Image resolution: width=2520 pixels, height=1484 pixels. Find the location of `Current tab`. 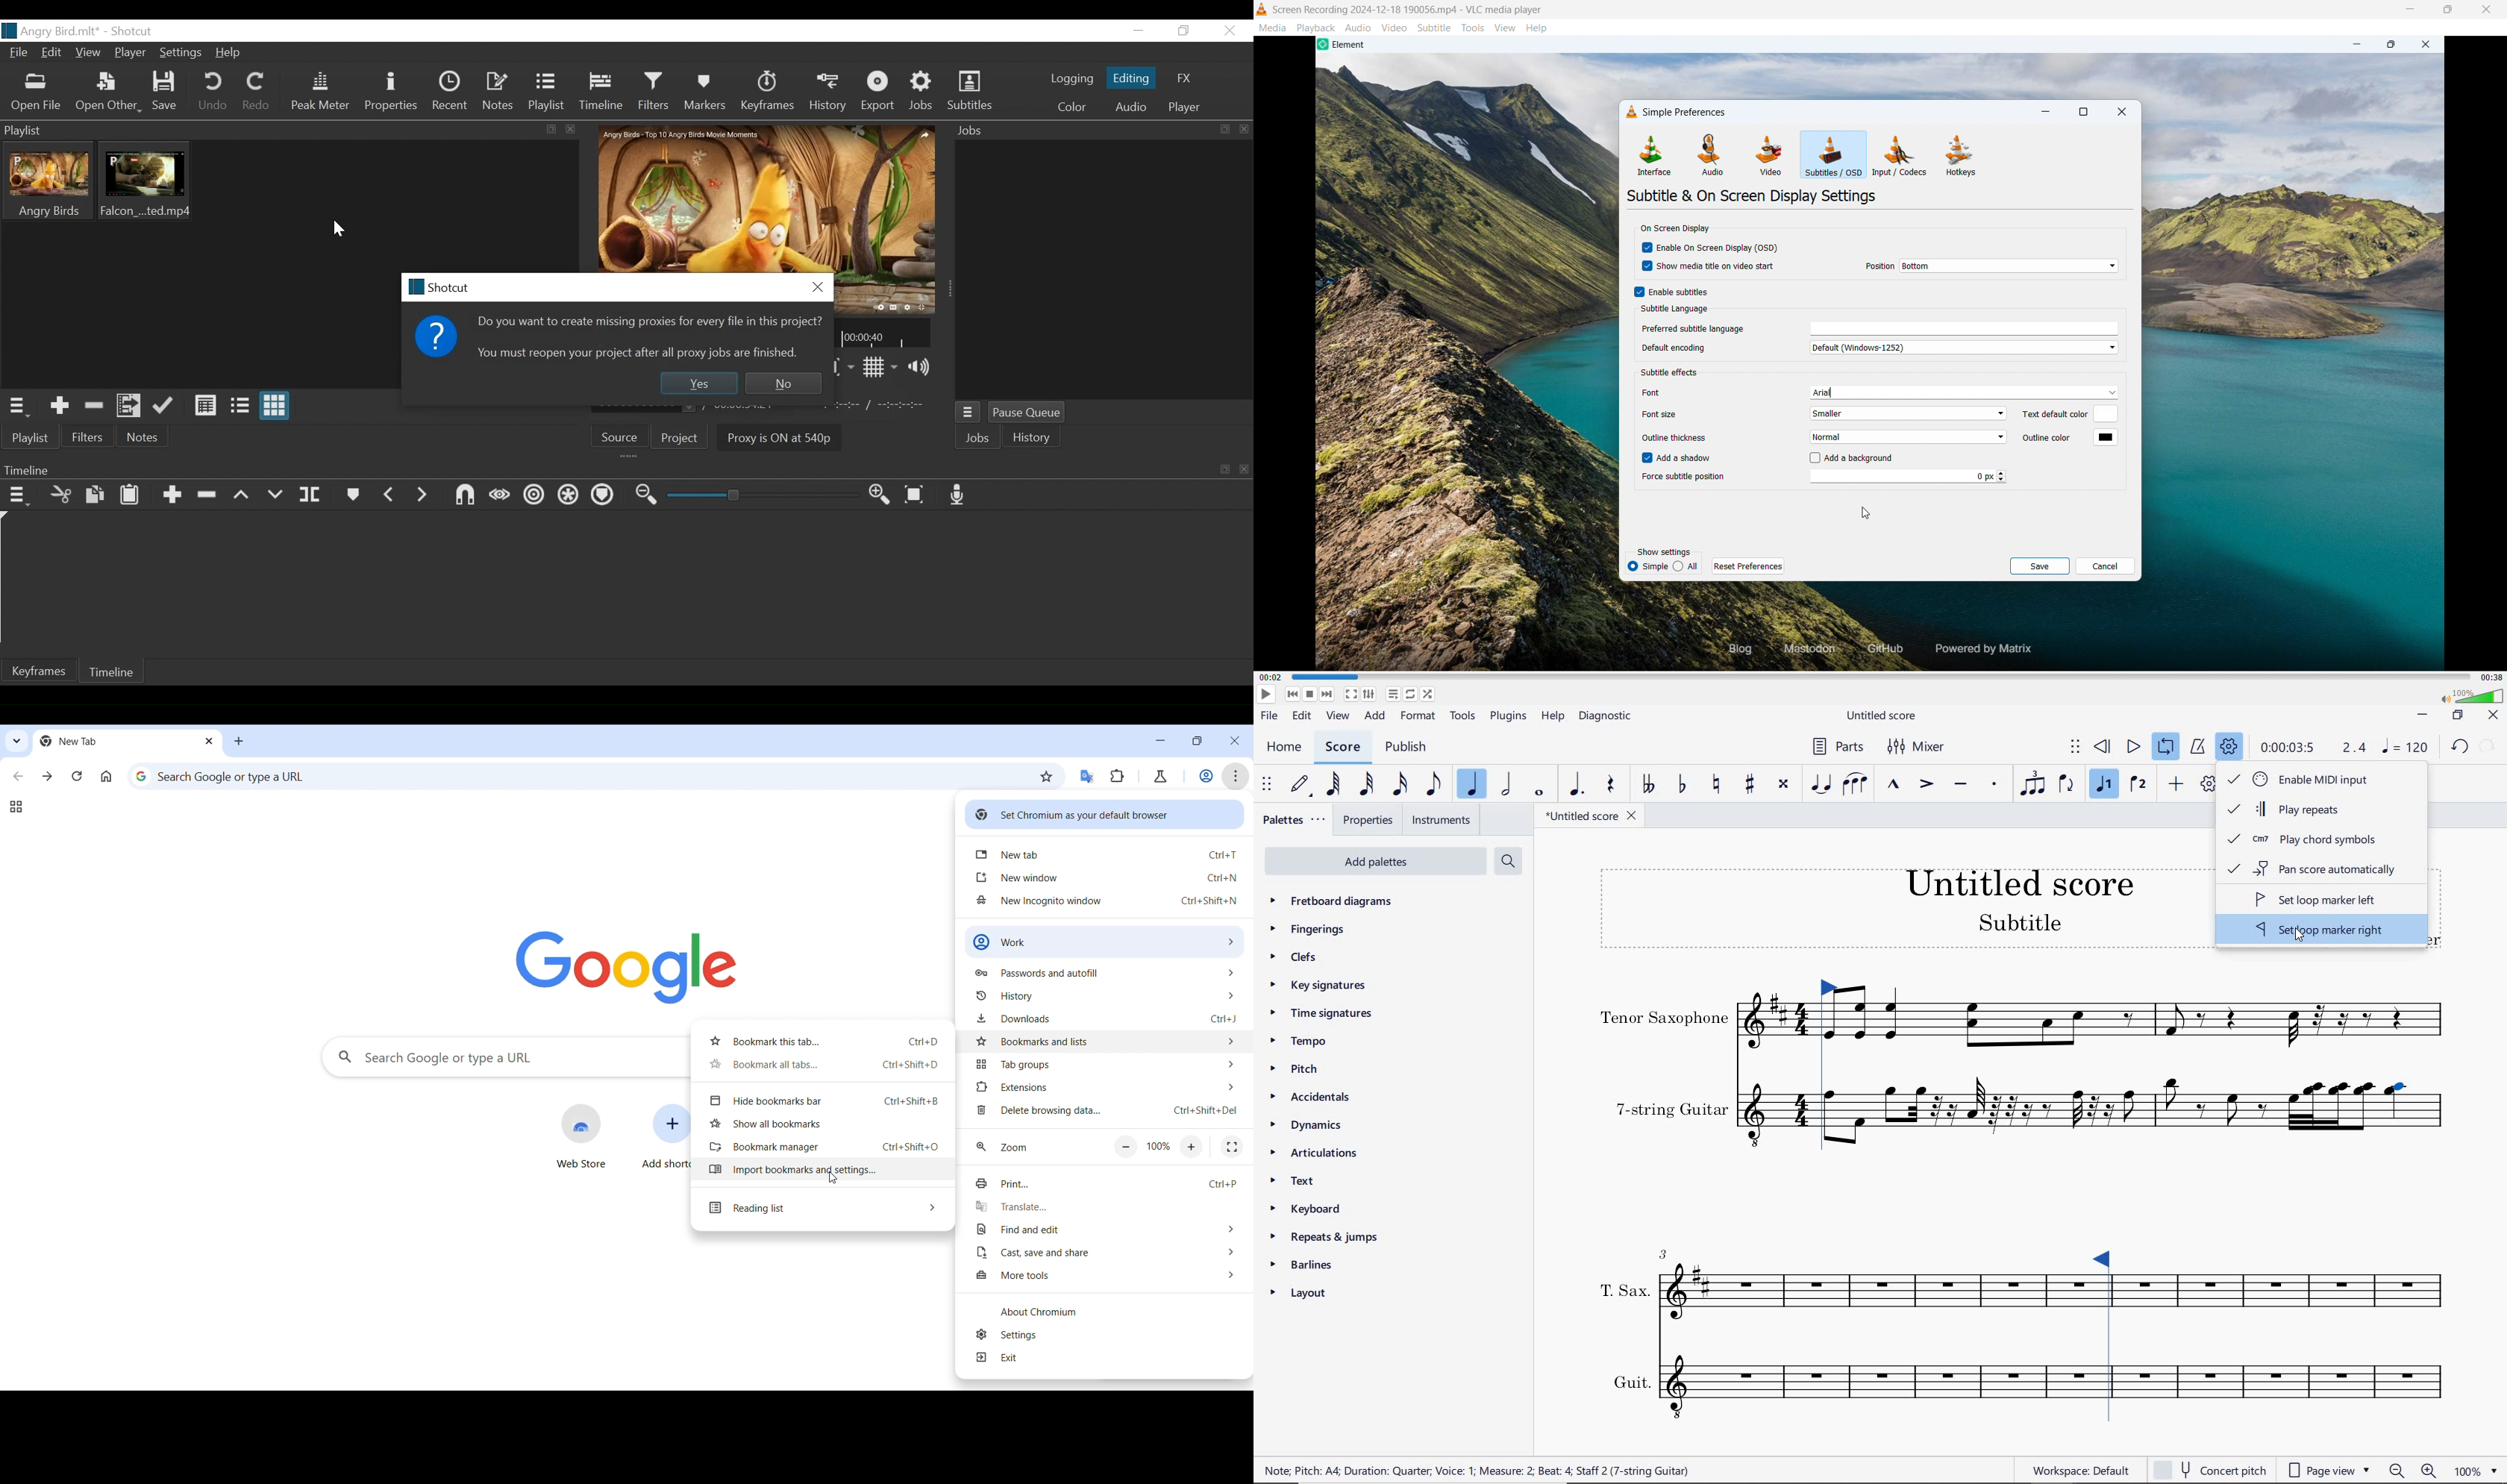

Current tab is located at coordinates (110, 741).